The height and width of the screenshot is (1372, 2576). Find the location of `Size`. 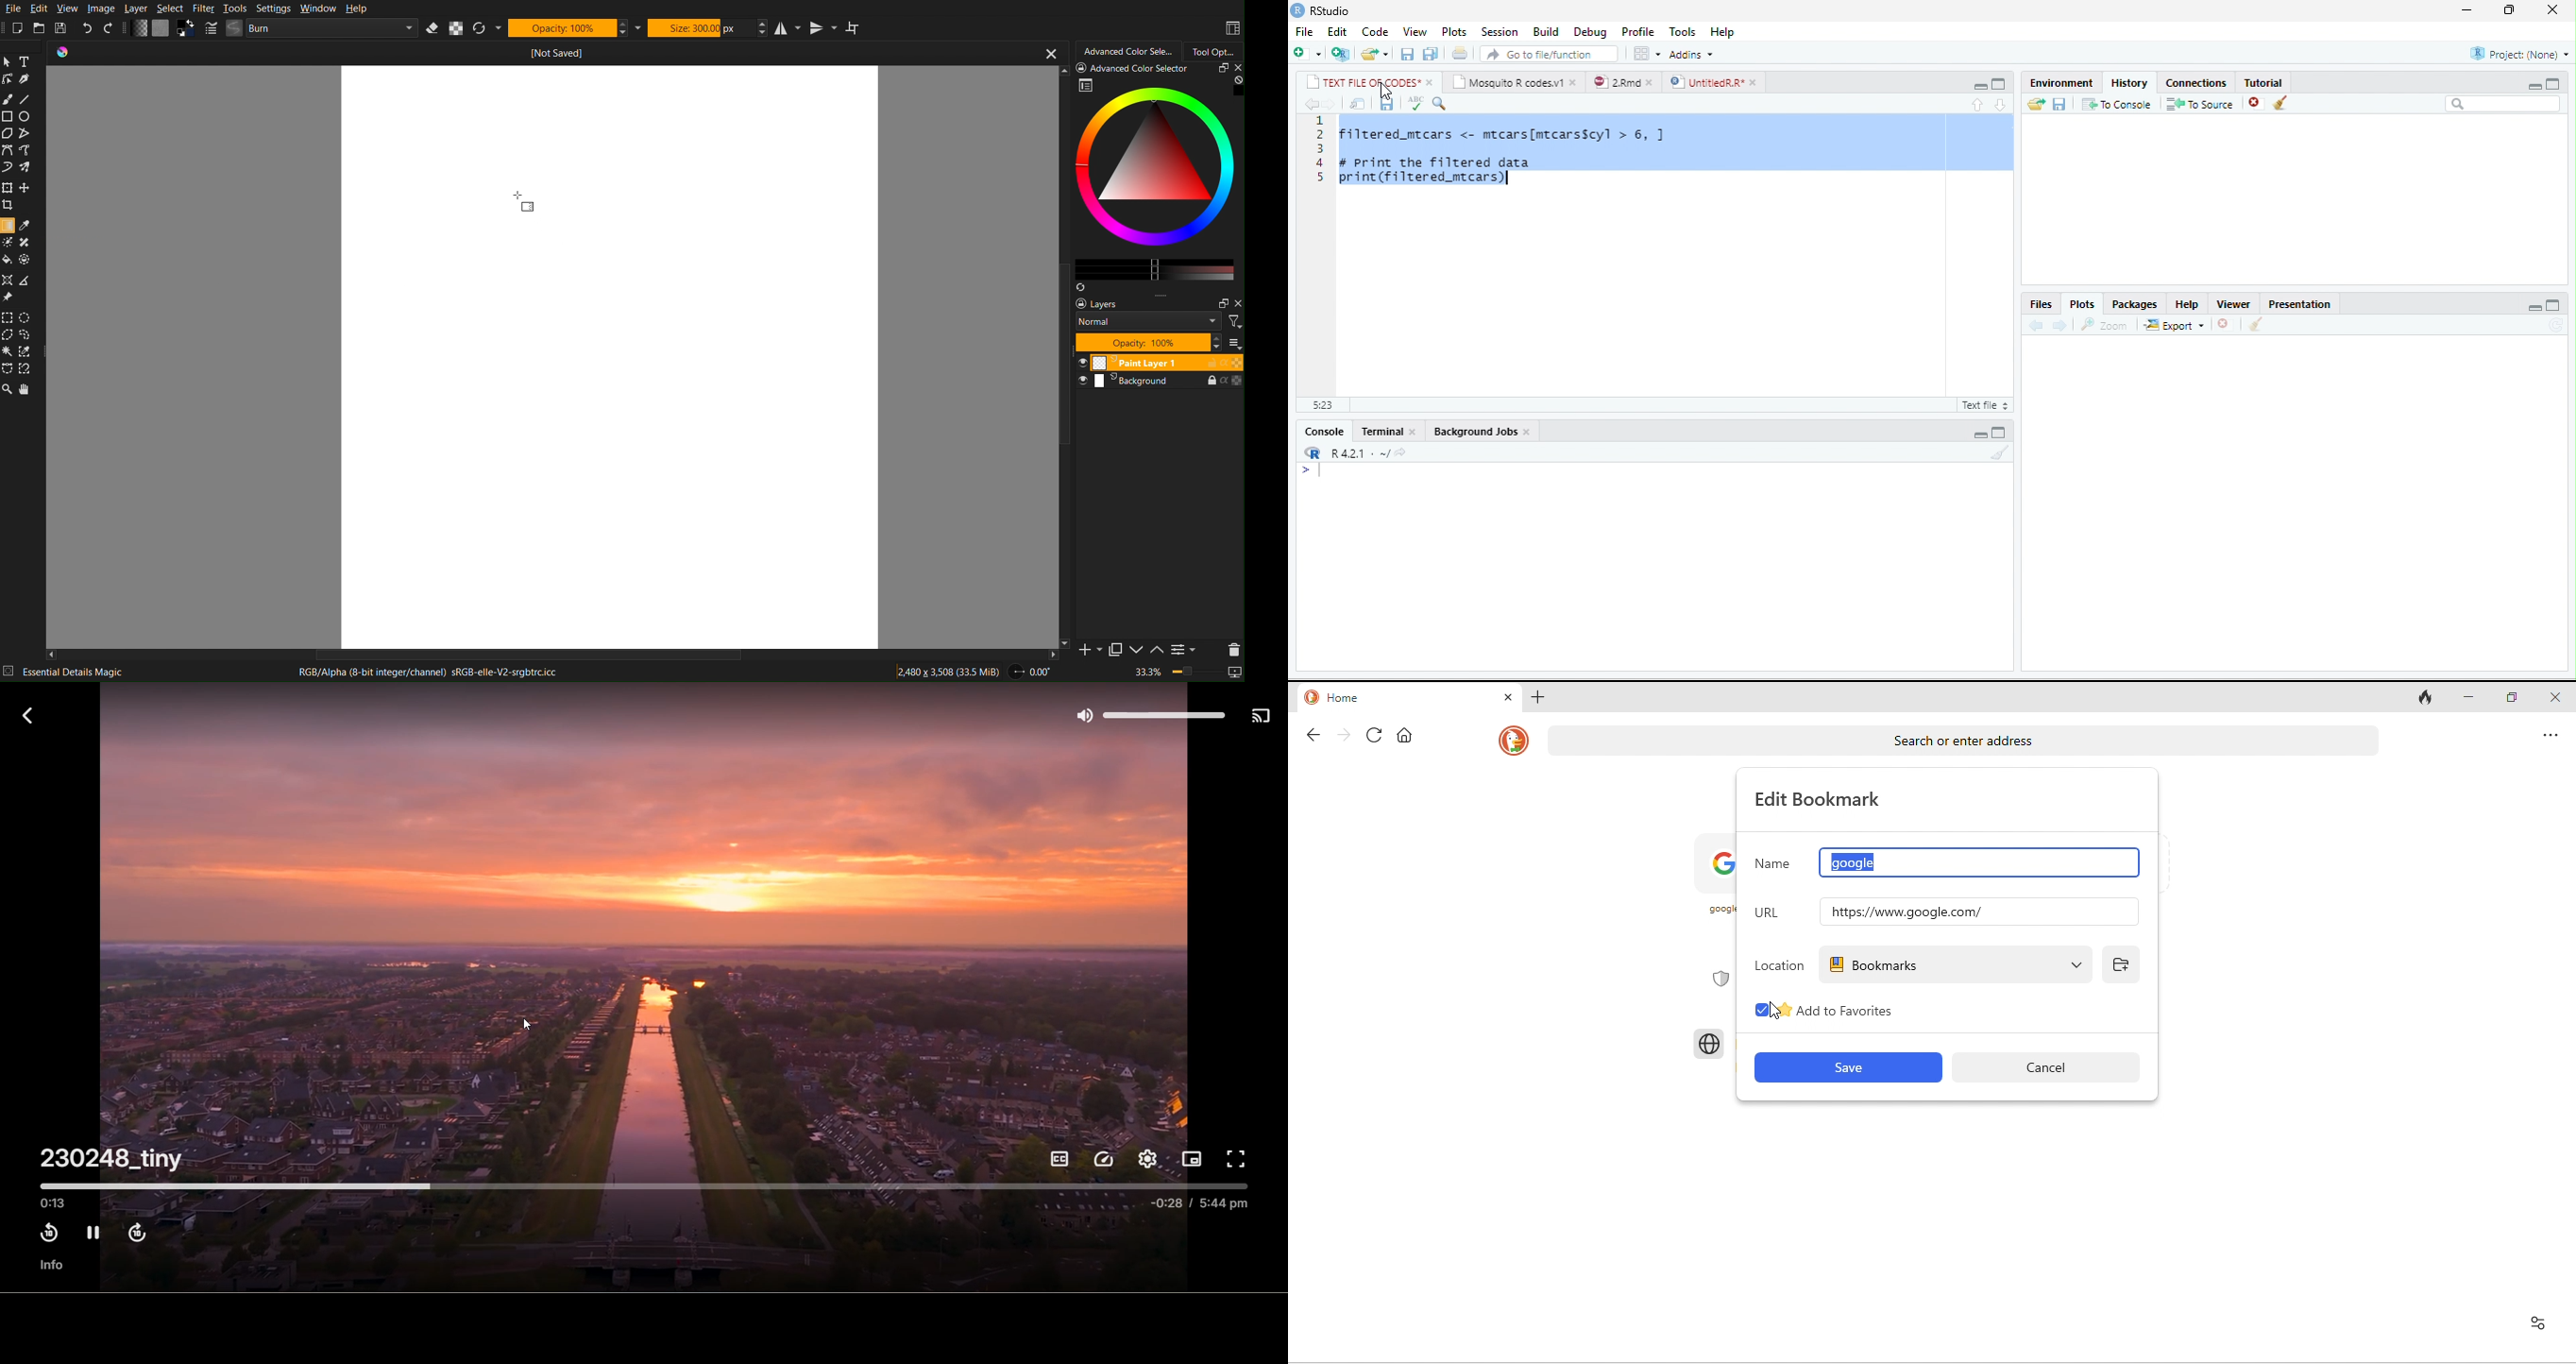

Size is located at coordinates (700, 27).